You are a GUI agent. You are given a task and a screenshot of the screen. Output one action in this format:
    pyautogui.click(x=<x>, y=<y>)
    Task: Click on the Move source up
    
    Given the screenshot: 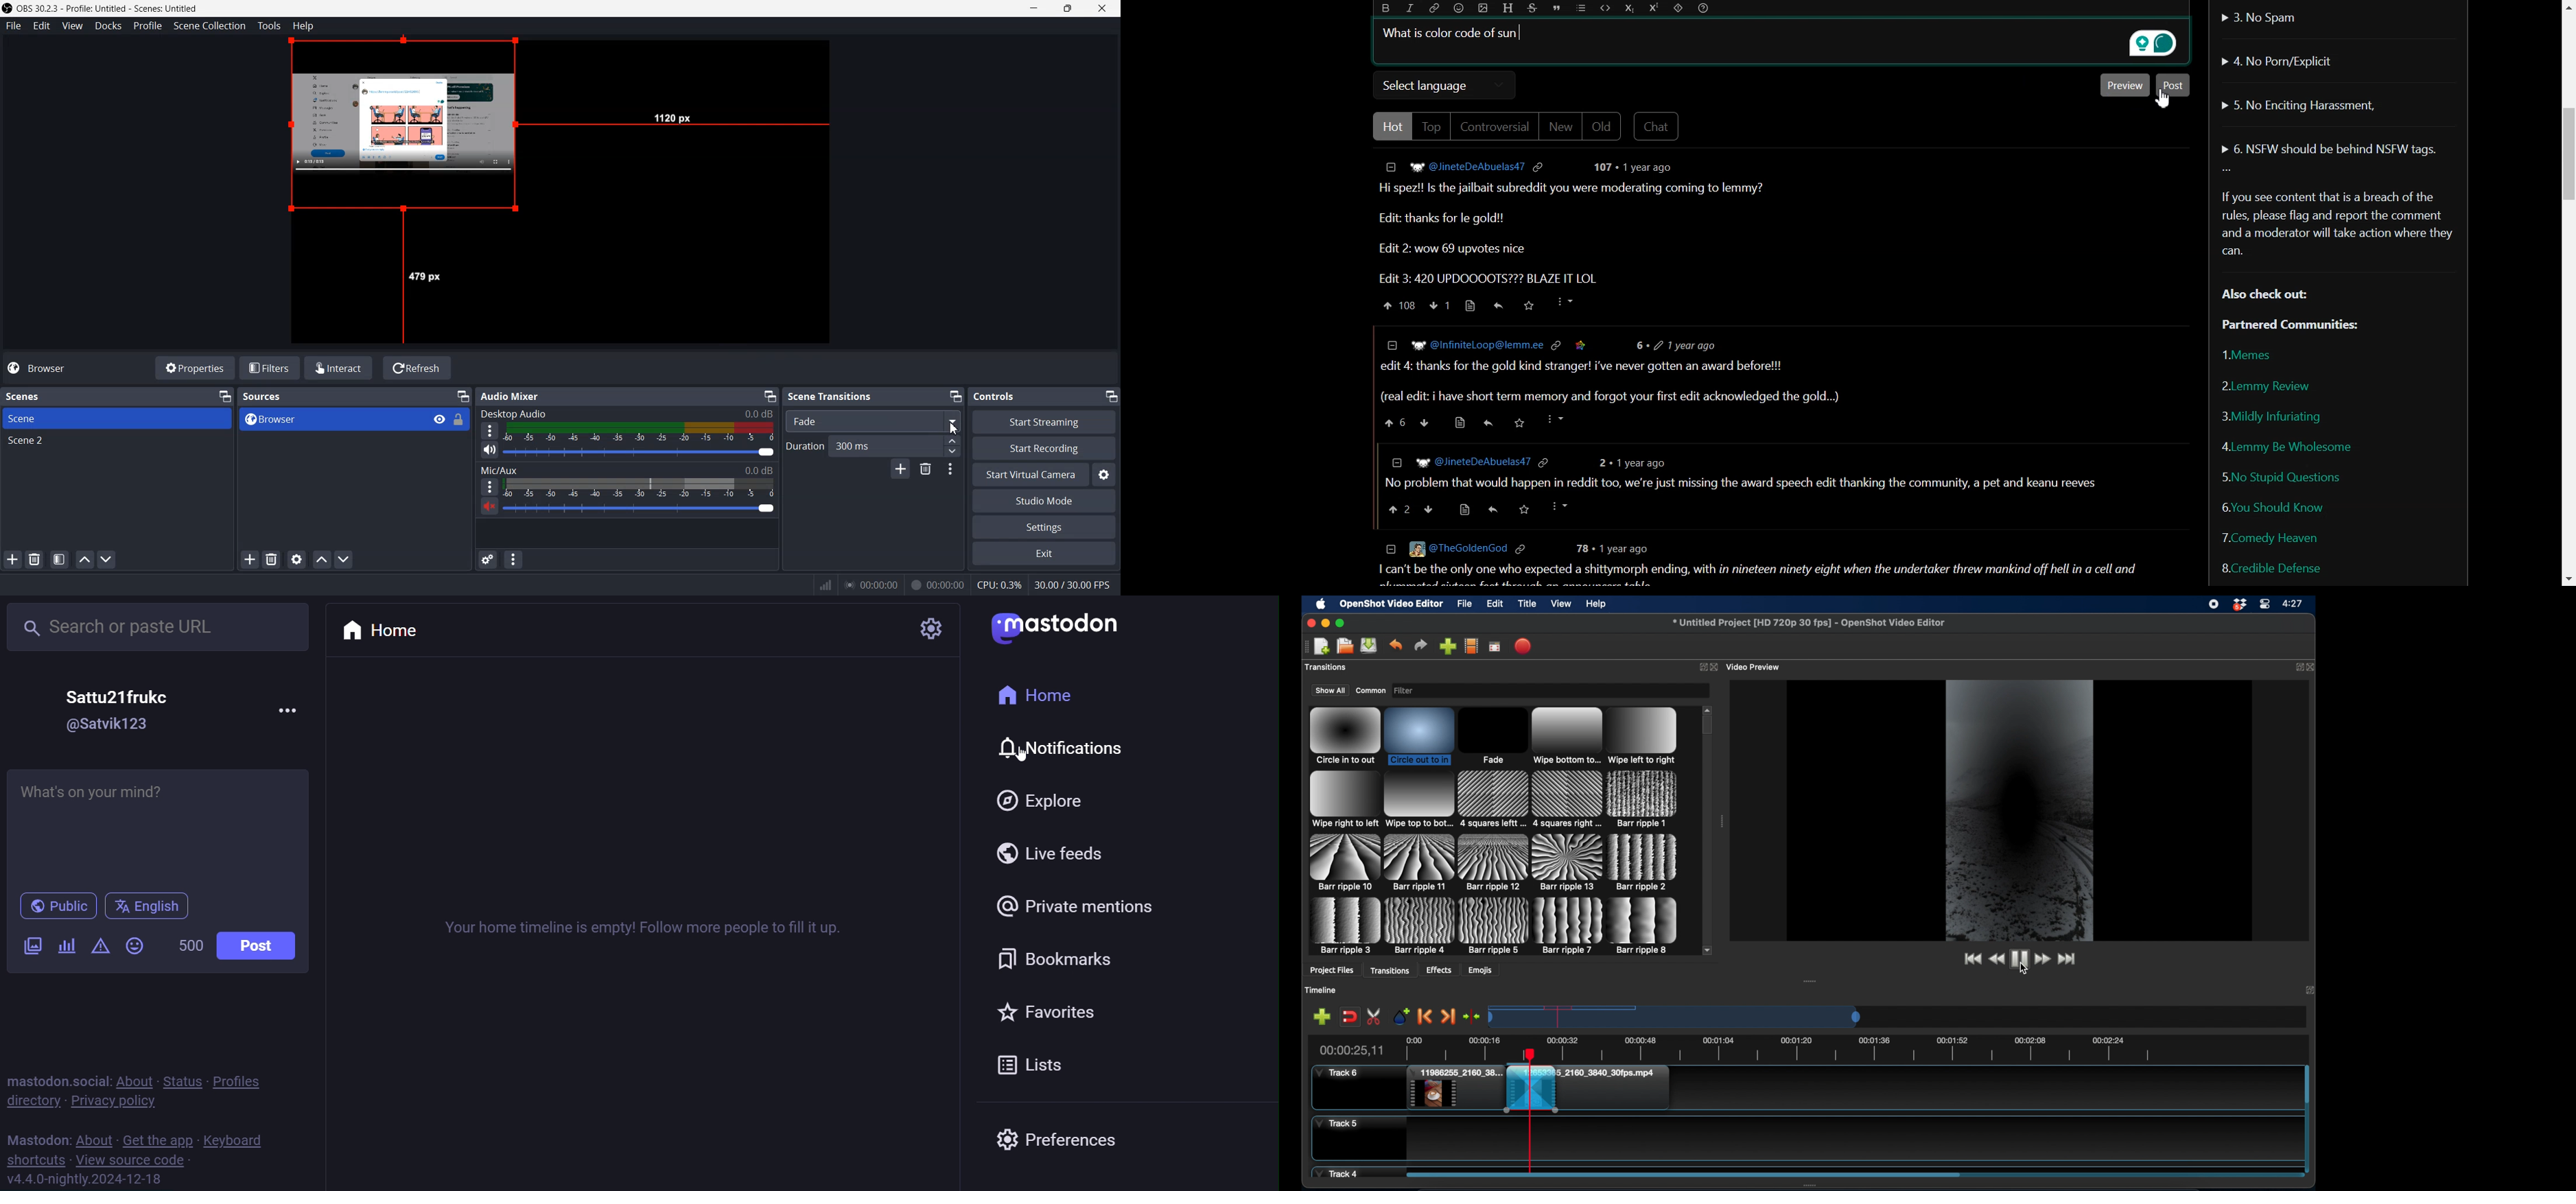 What is the action you would take?
    pyautogui.click(x=322, y=559)
    